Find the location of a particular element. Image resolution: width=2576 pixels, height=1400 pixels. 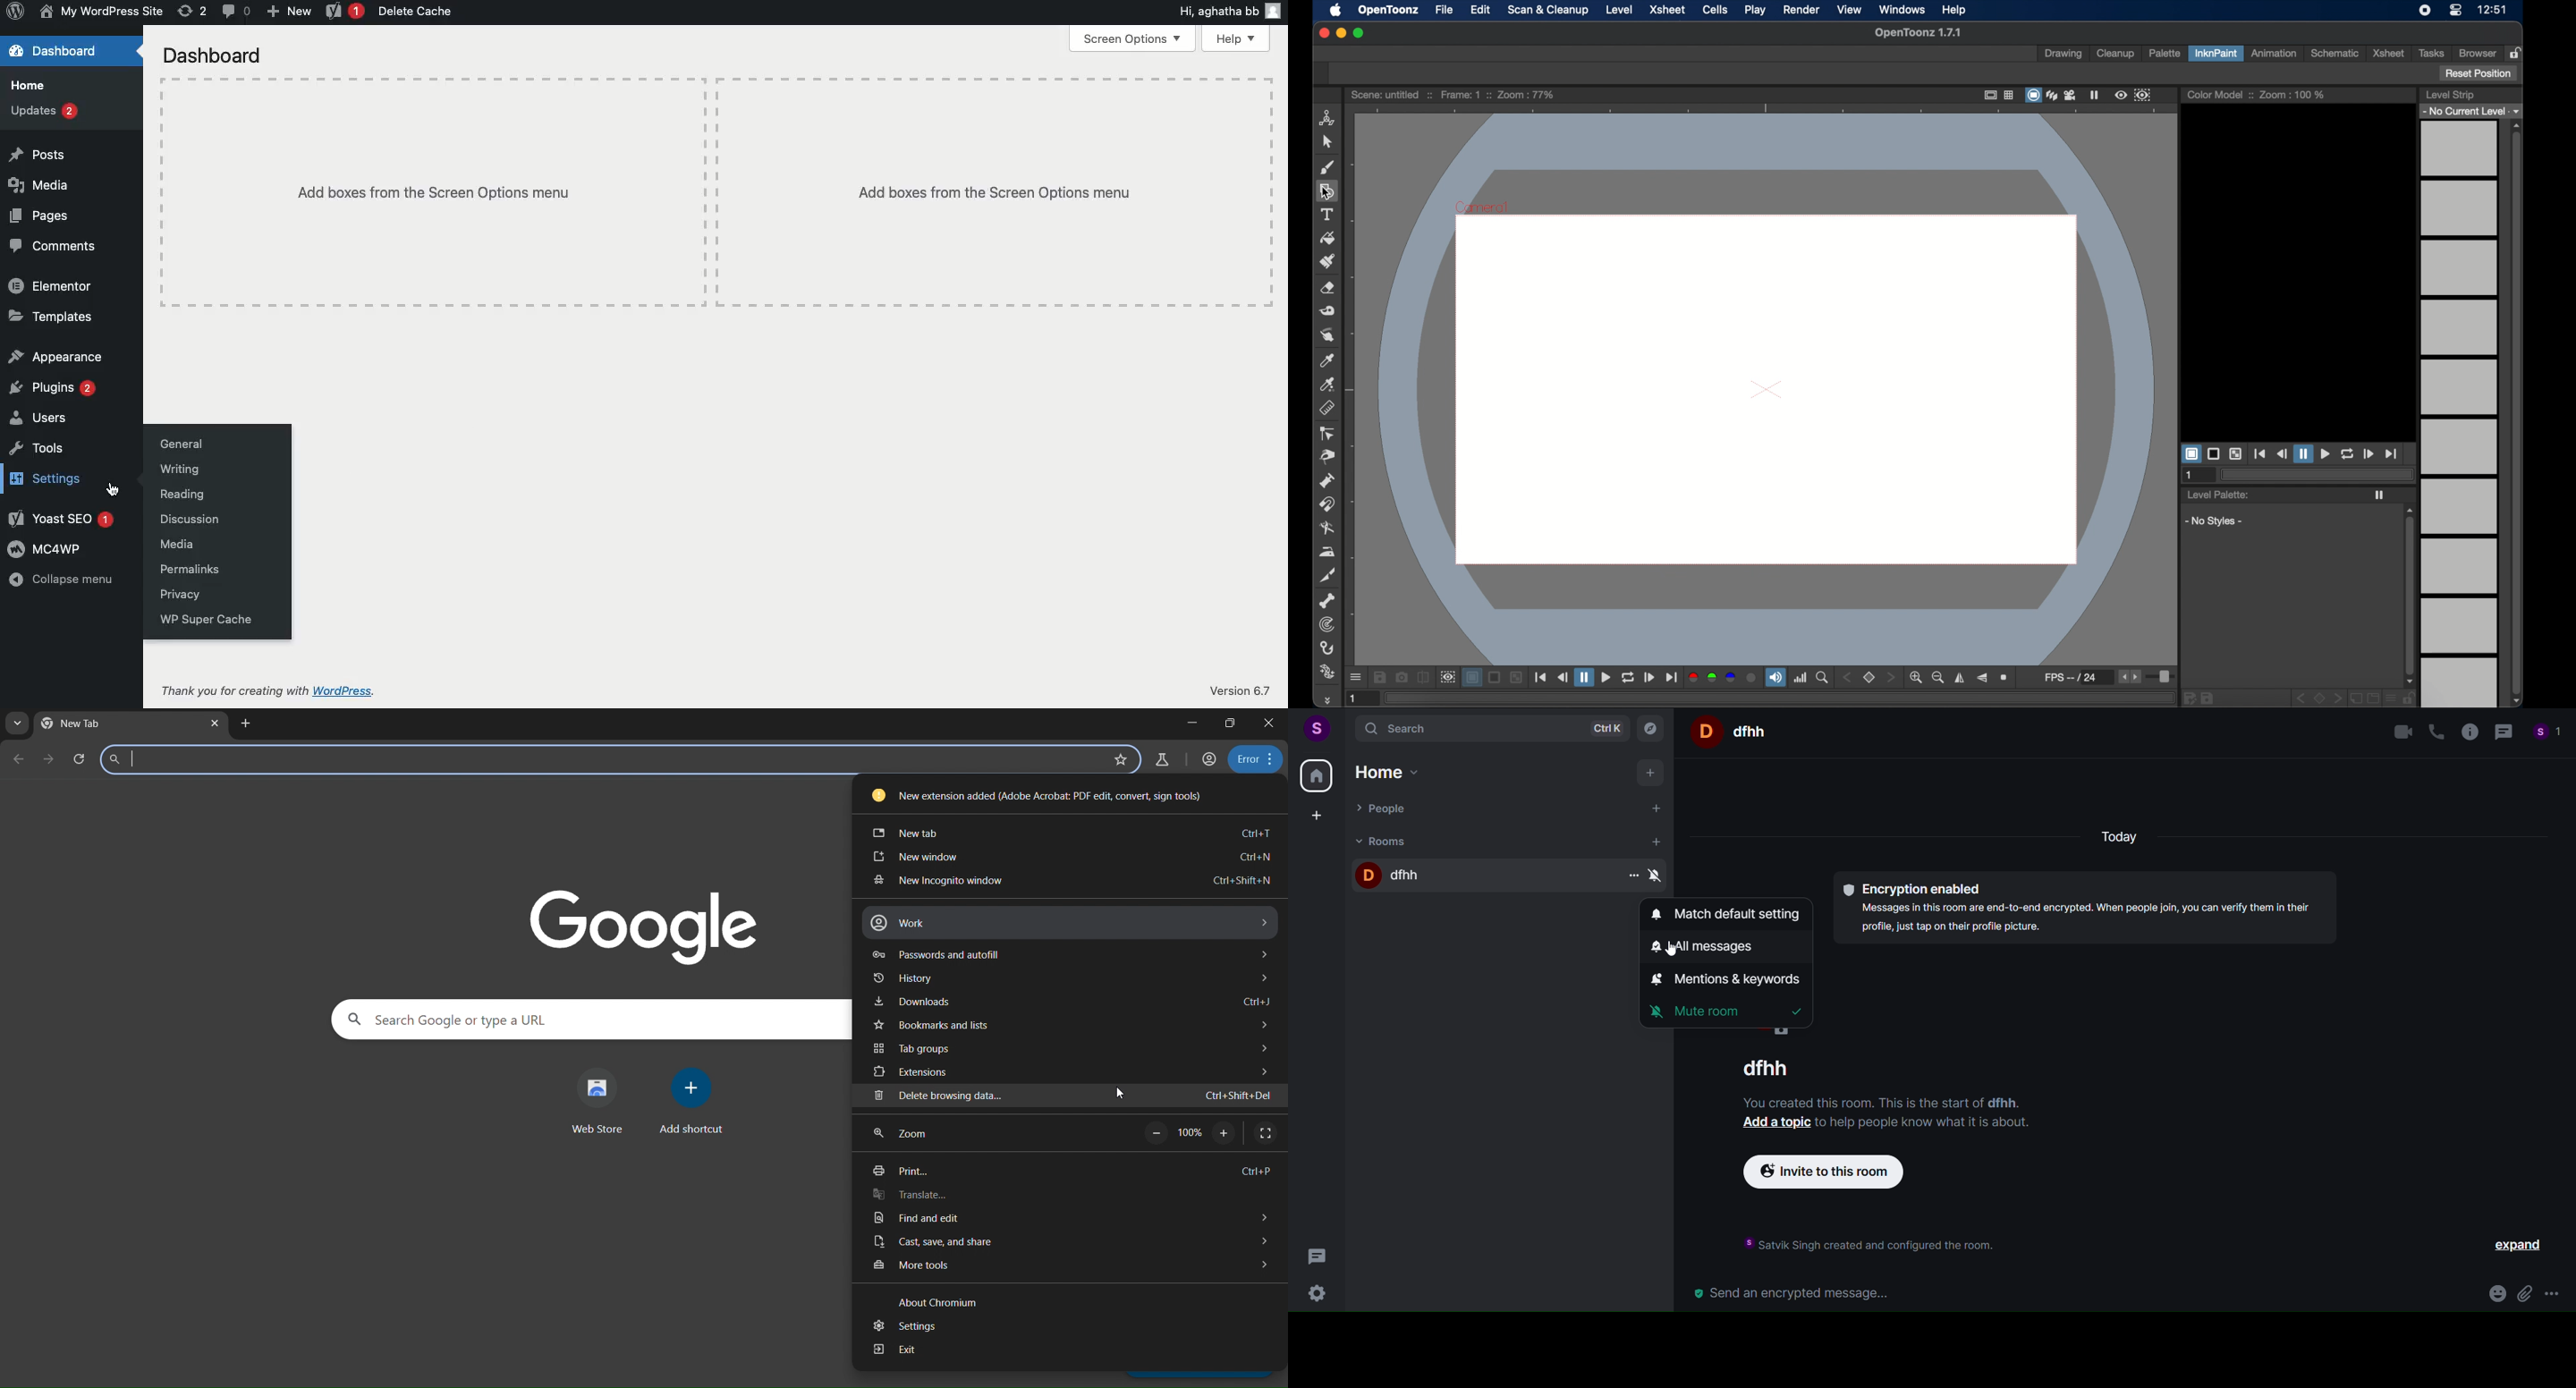

add room is located at coordinates (1655, 840).